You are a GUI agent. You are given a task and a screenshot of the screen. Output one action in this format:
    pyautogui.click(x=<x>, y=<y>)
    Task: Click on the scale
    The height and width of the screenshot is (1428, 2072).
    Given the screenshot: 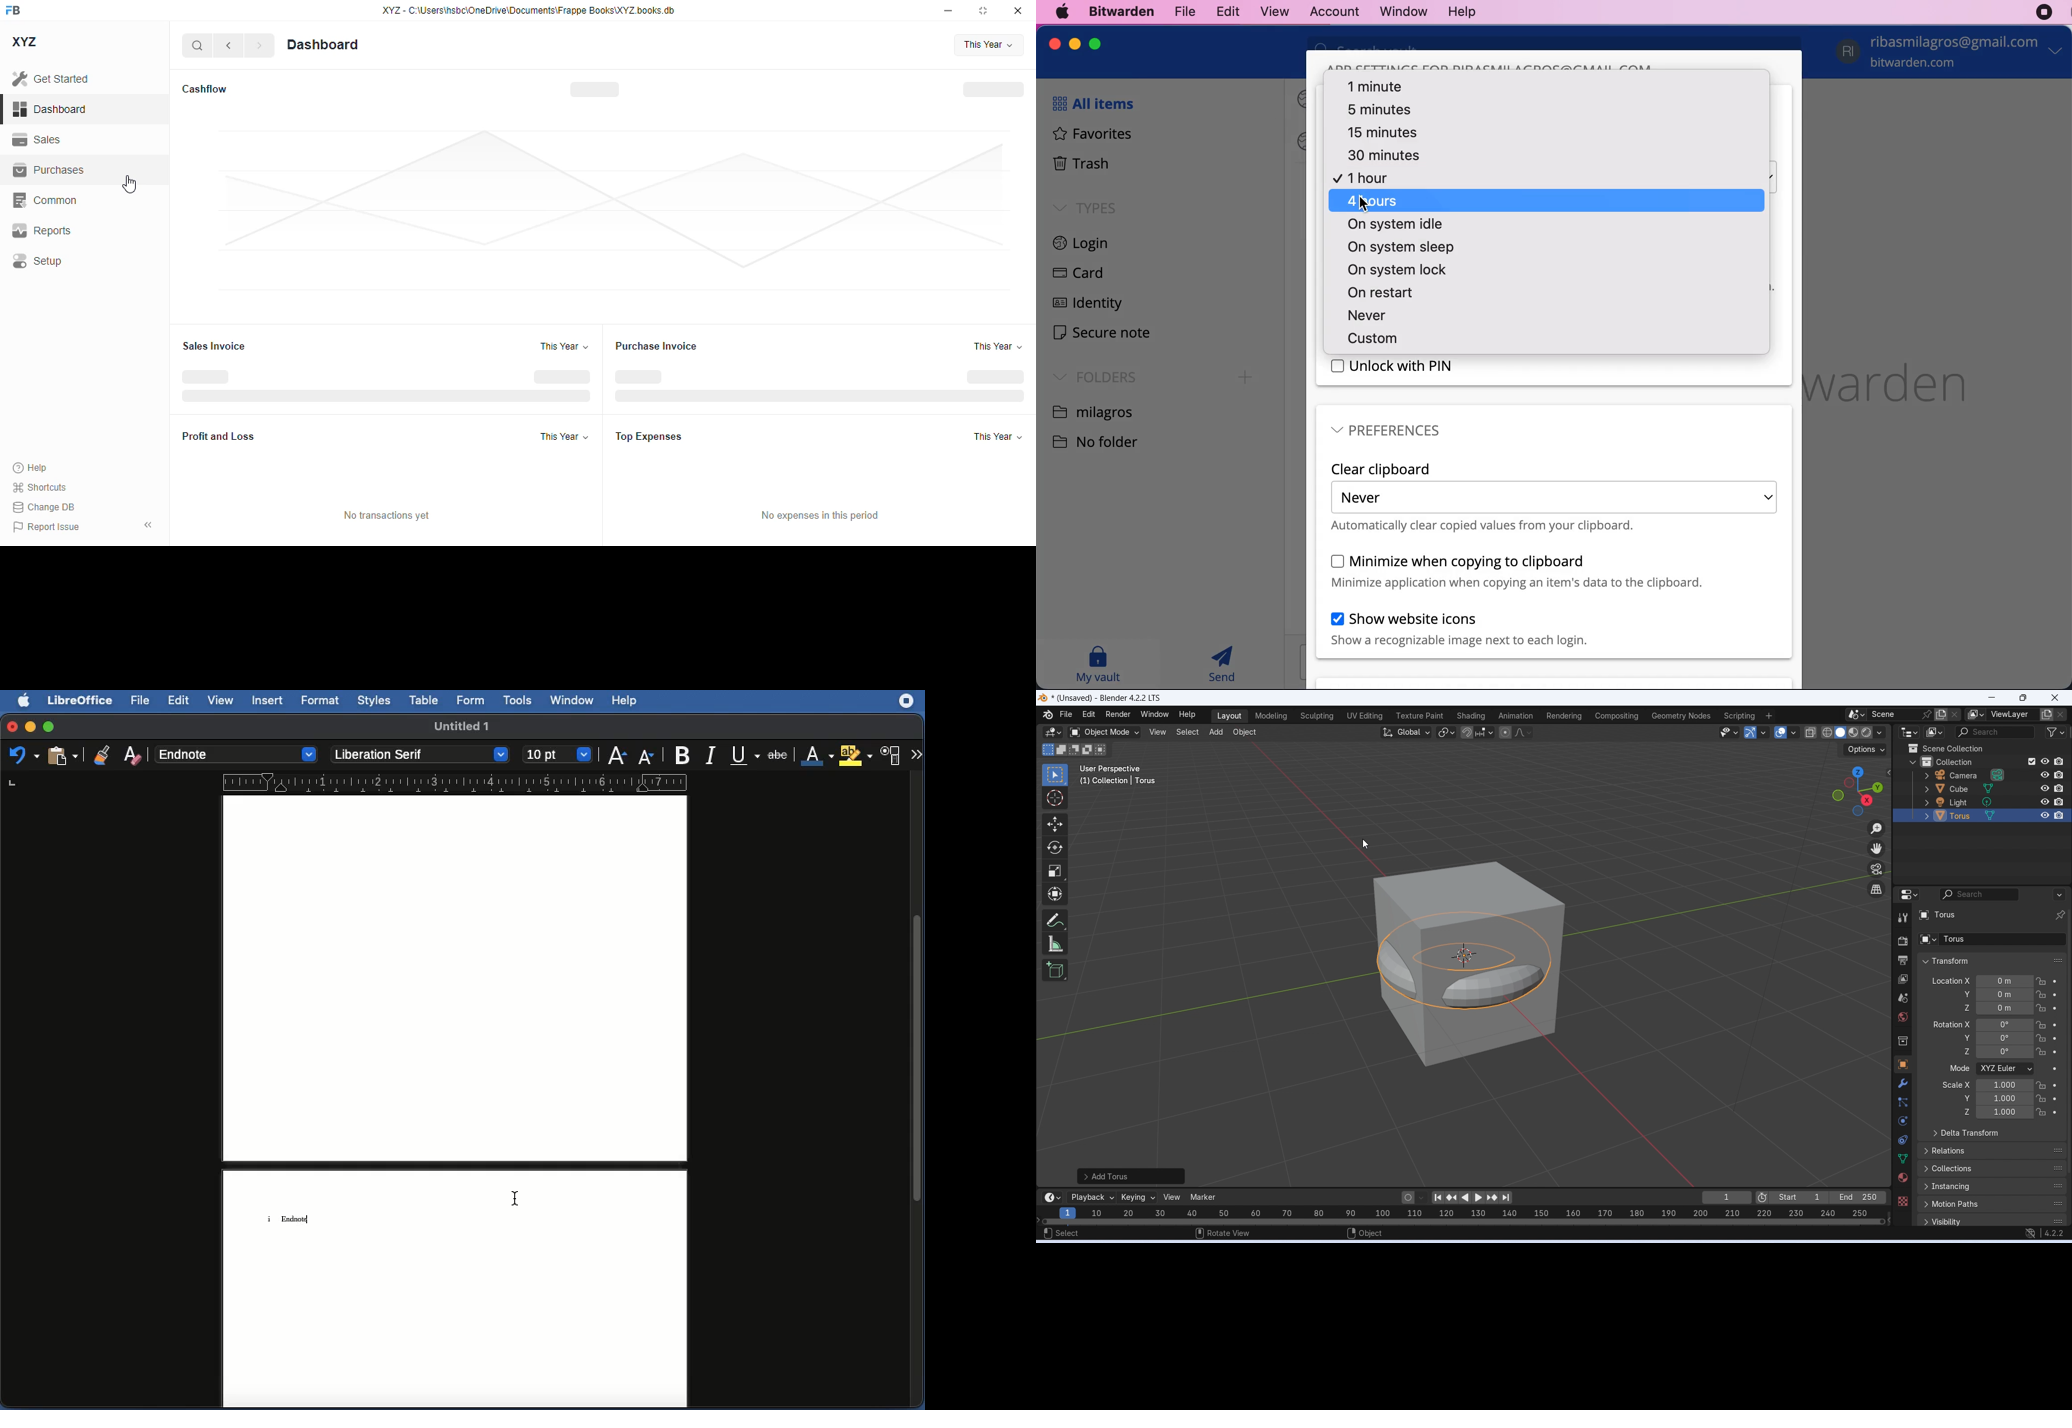 What is the action you would take?
    pyautogui.click(x=1471, y=1213)
    